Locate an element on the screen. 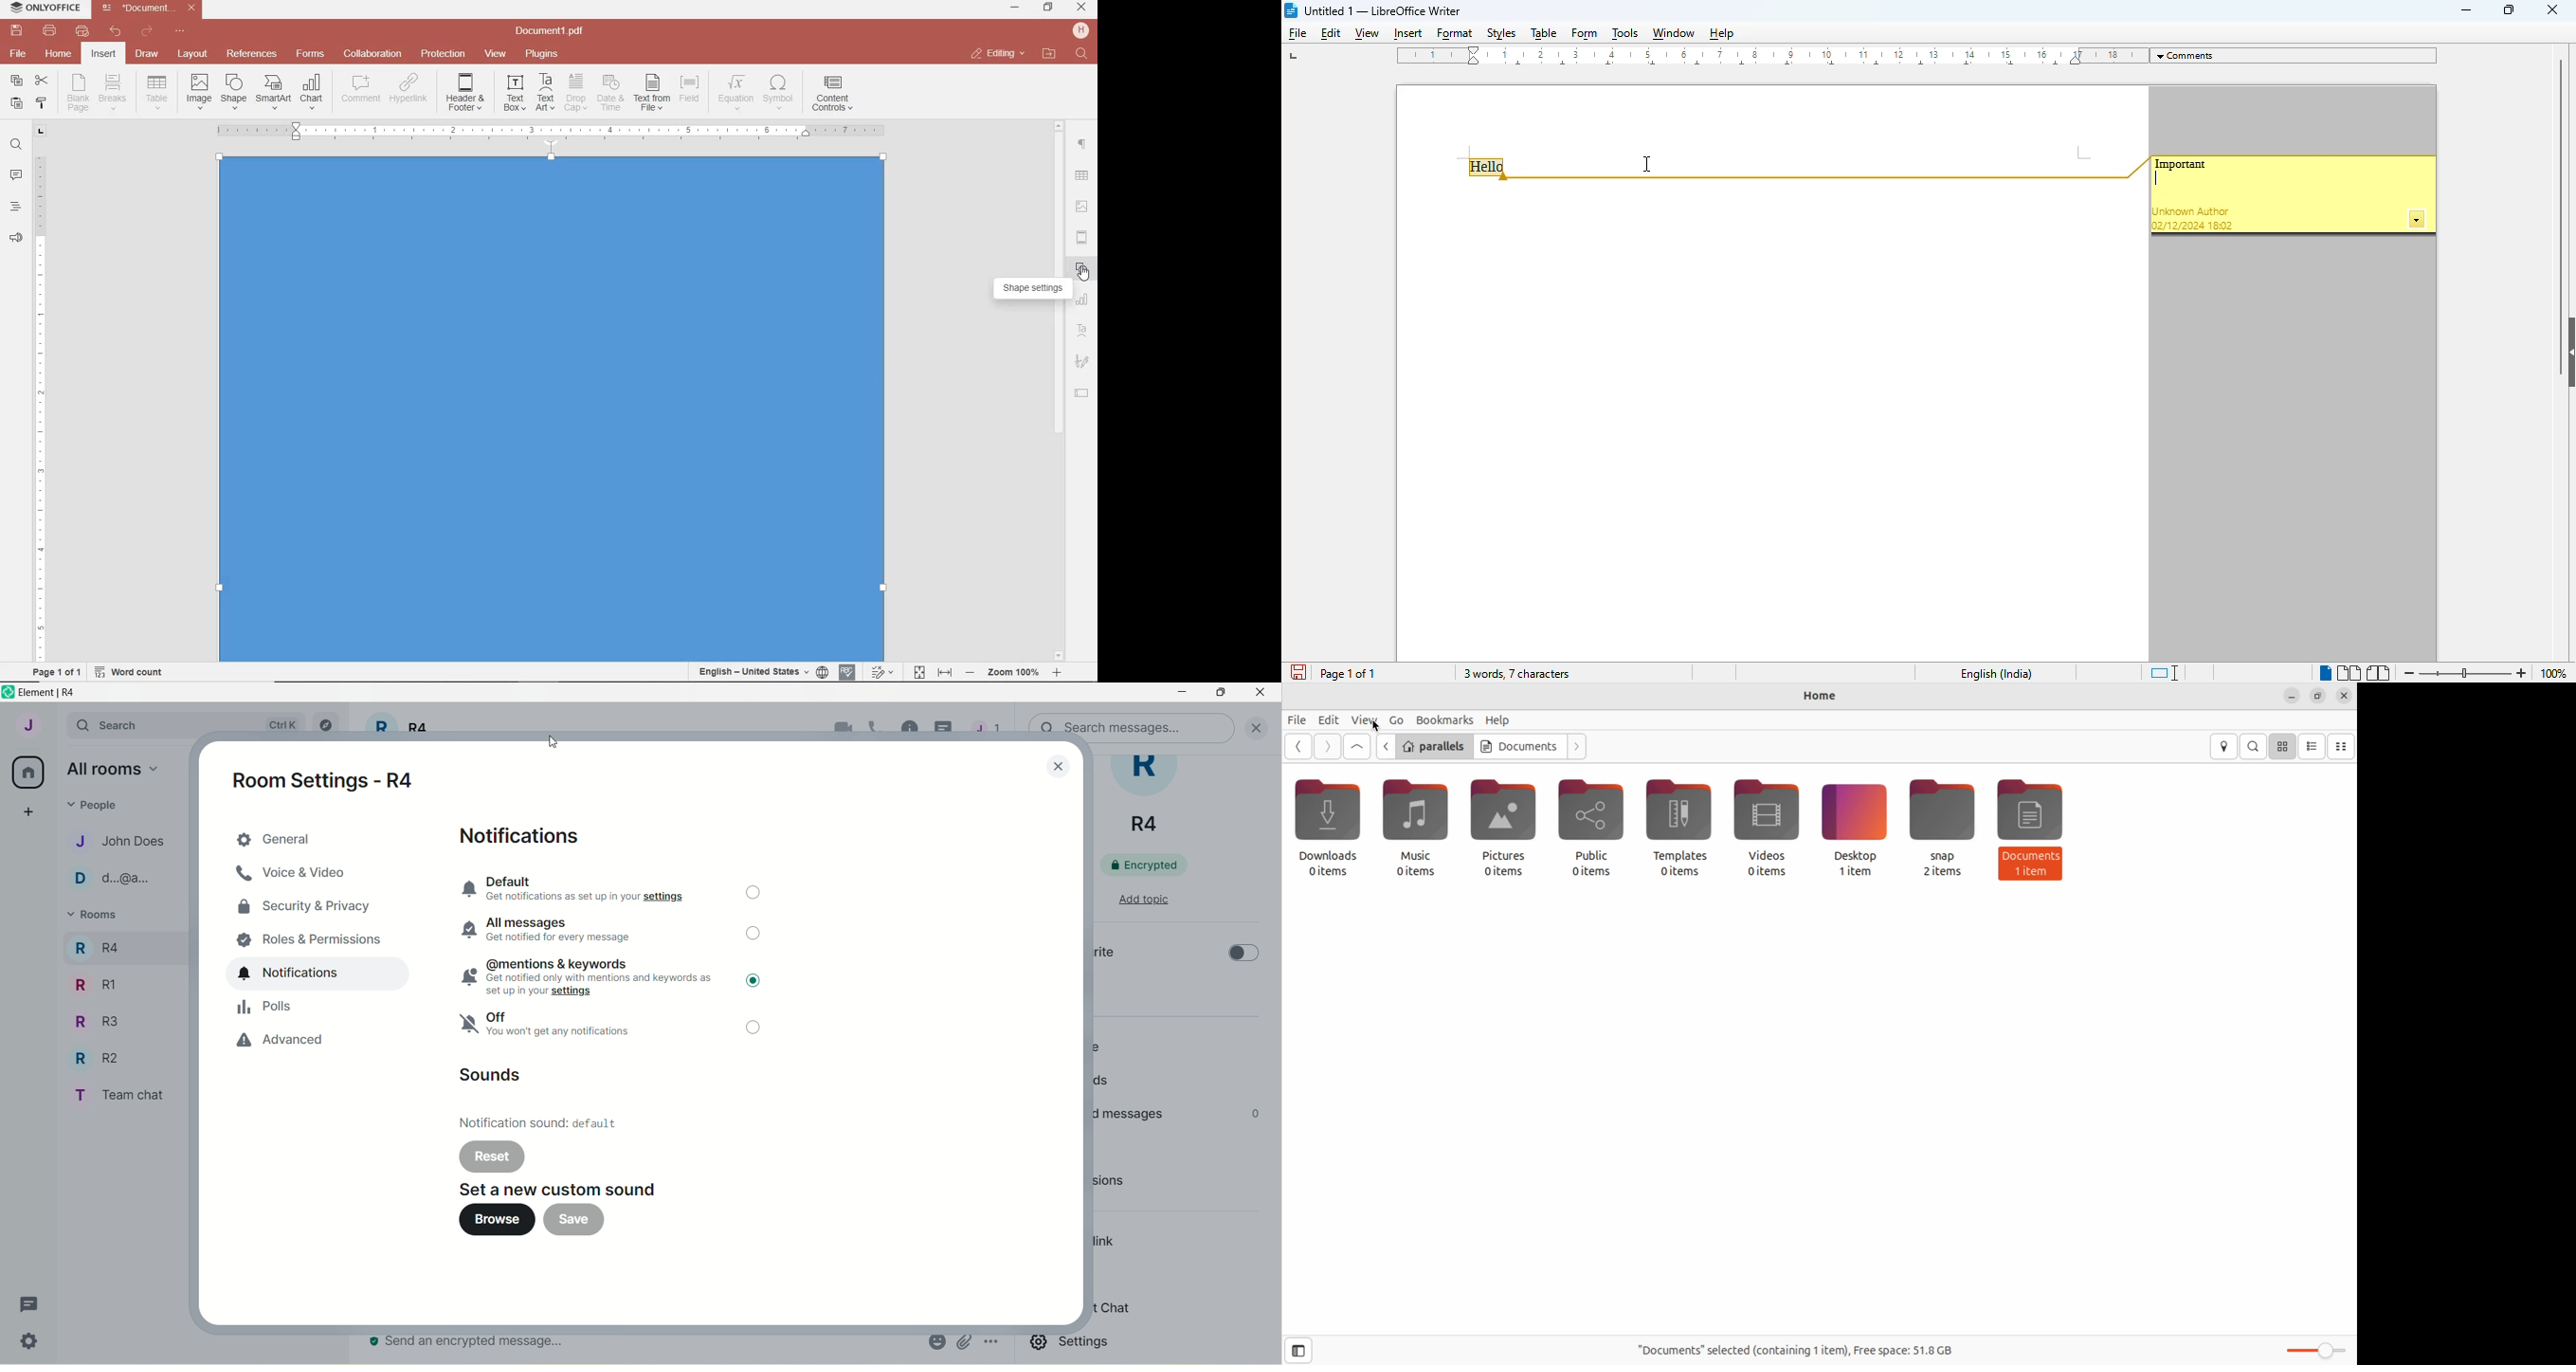 This screenshot has width=2576, height=1372. 18:02 is located at coordinates (2222, 226).